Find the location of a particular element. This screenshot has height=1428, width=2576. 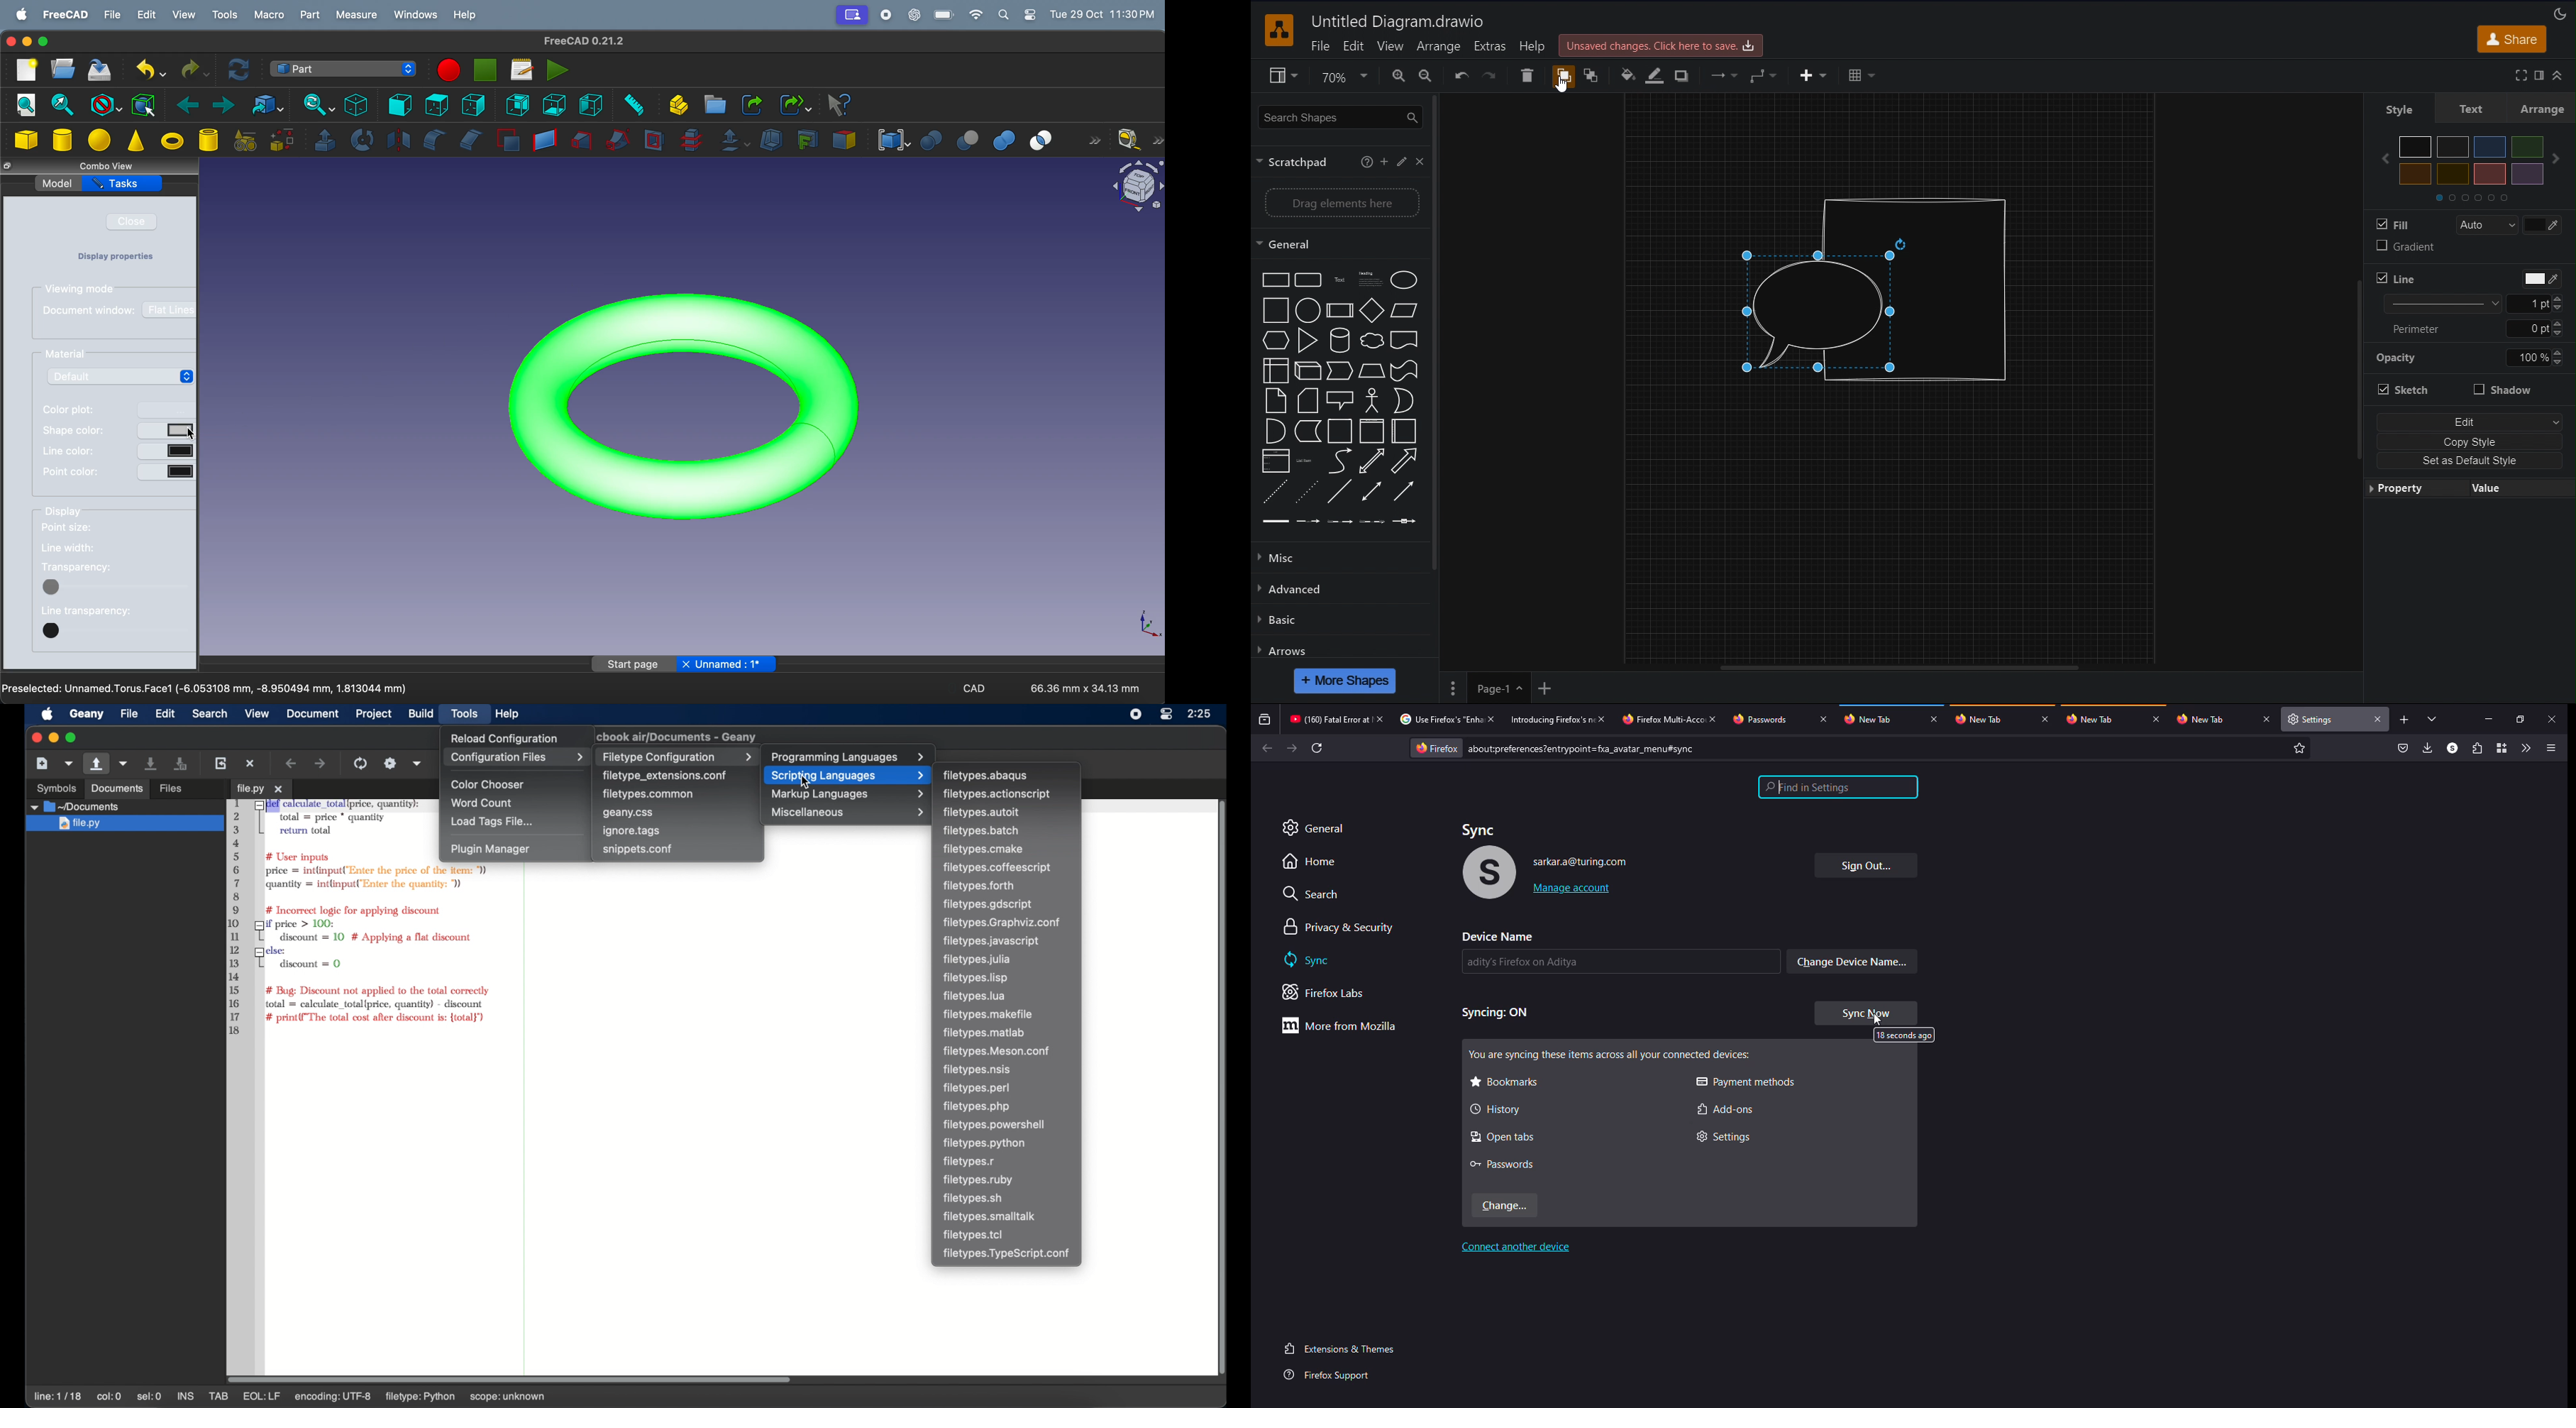

top view is located at coordinates (437, 104).